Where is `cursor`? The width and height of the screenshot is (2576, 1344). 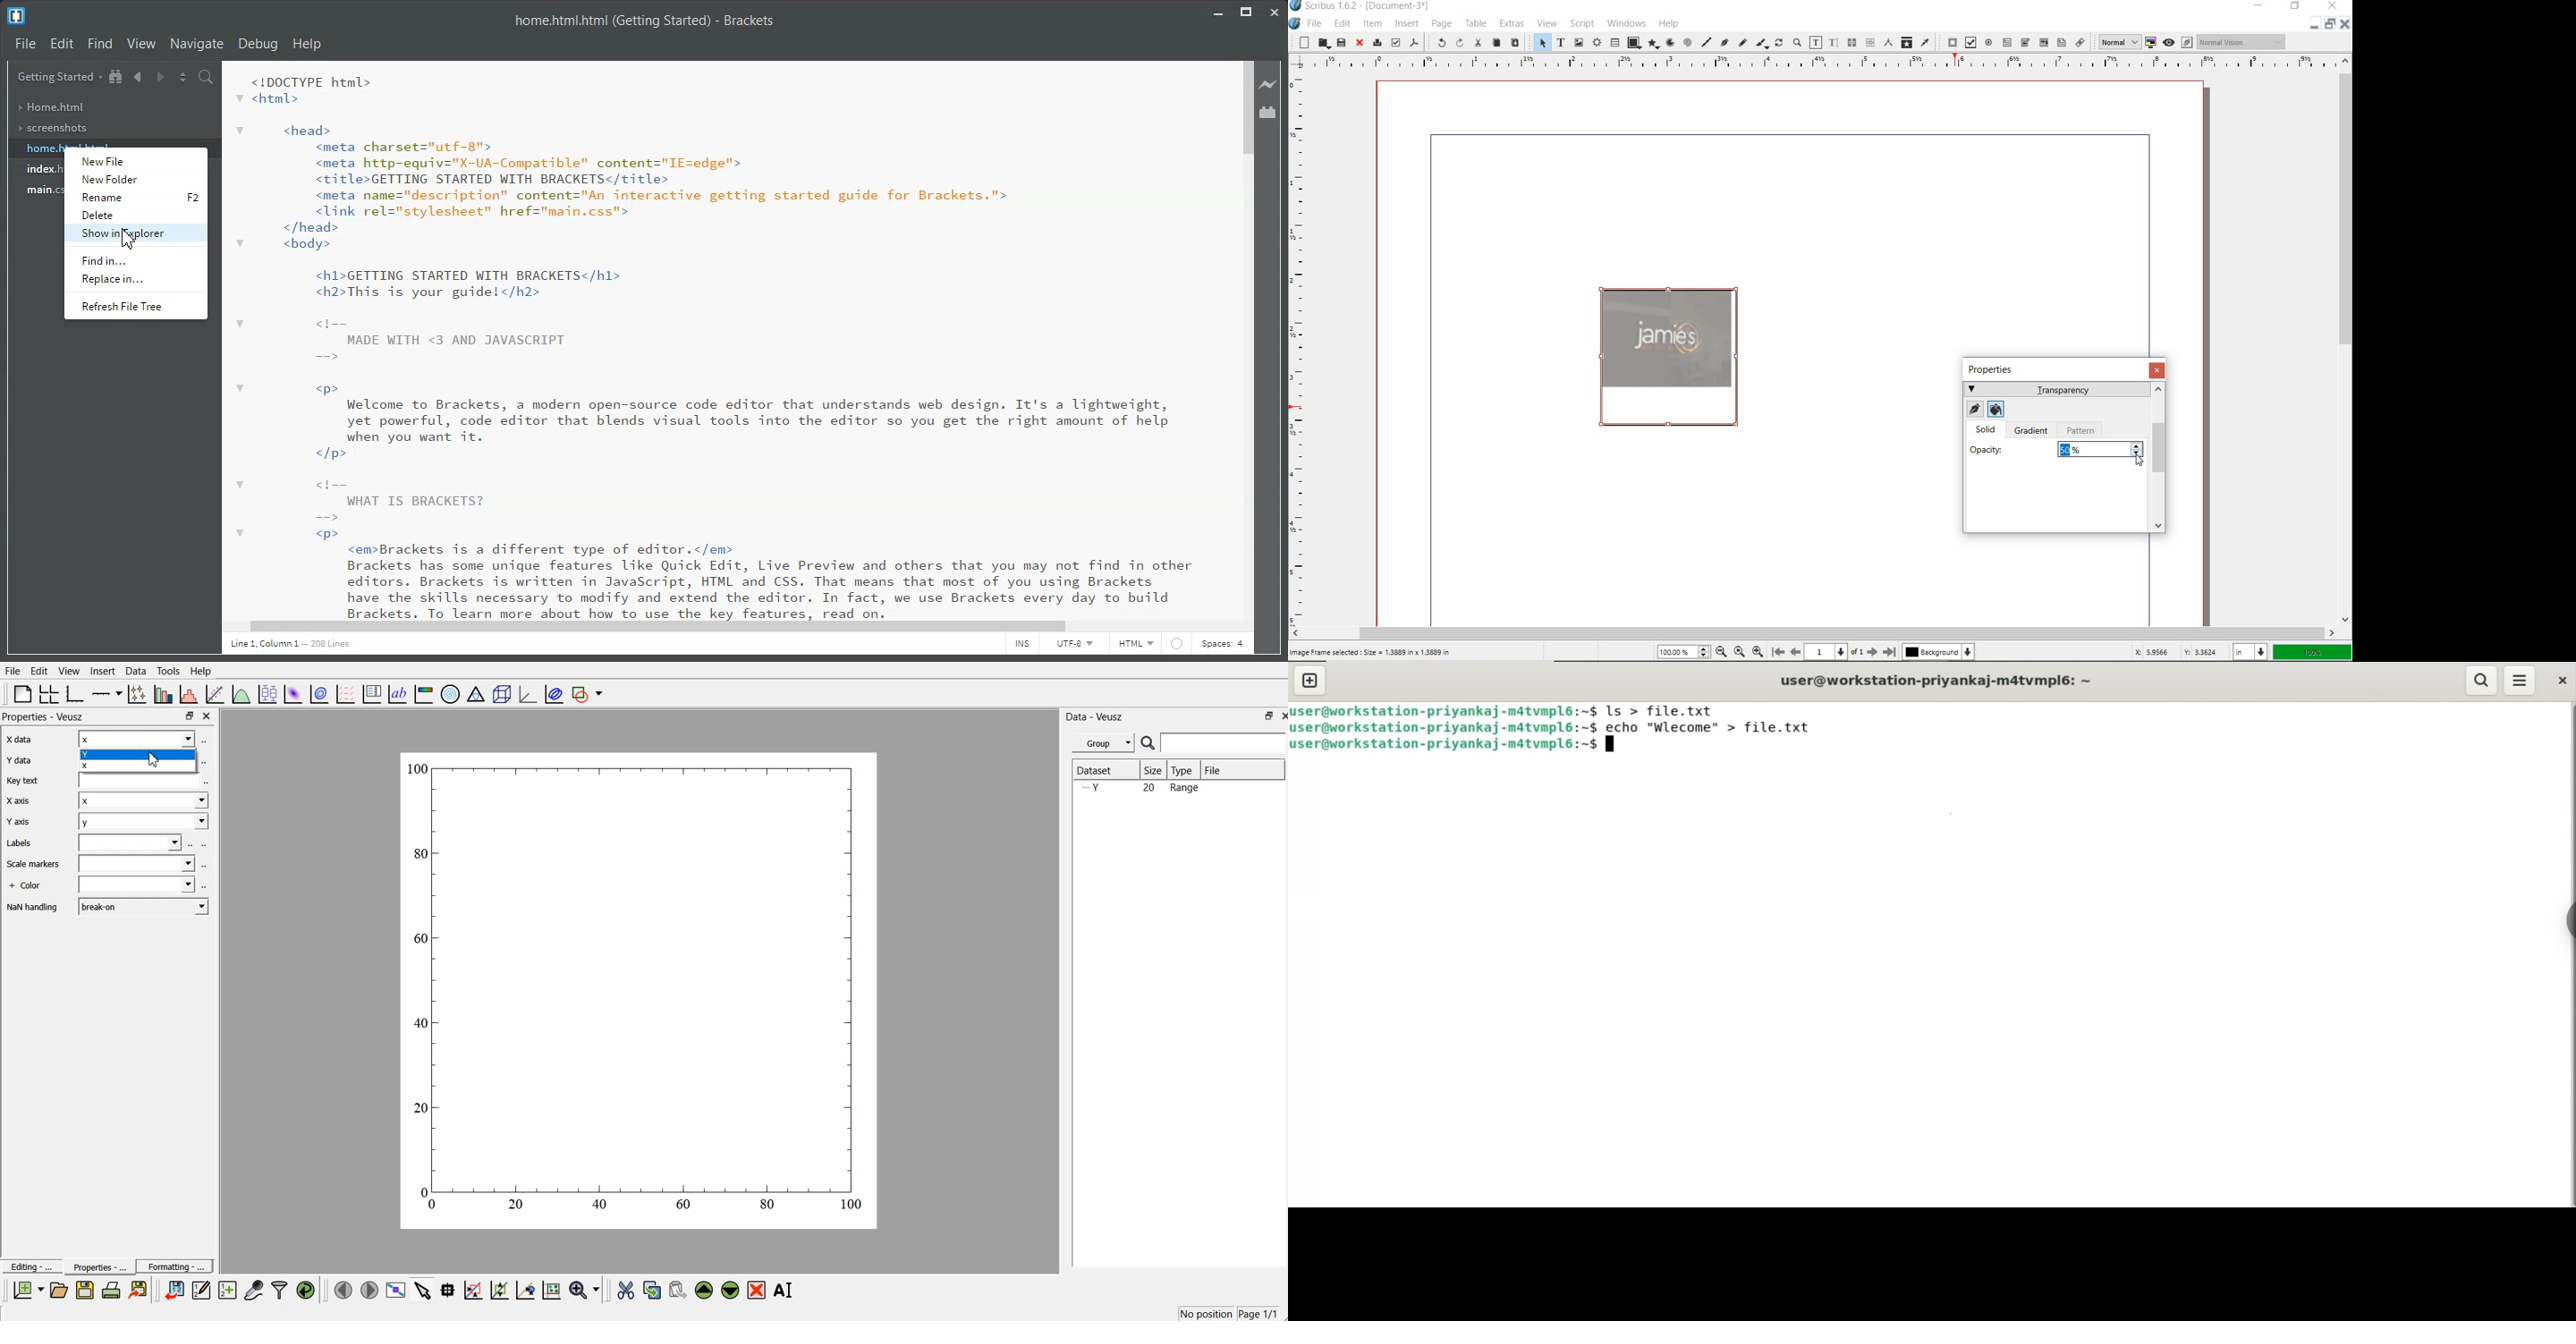
cursor is located at coordinates (123, 242).